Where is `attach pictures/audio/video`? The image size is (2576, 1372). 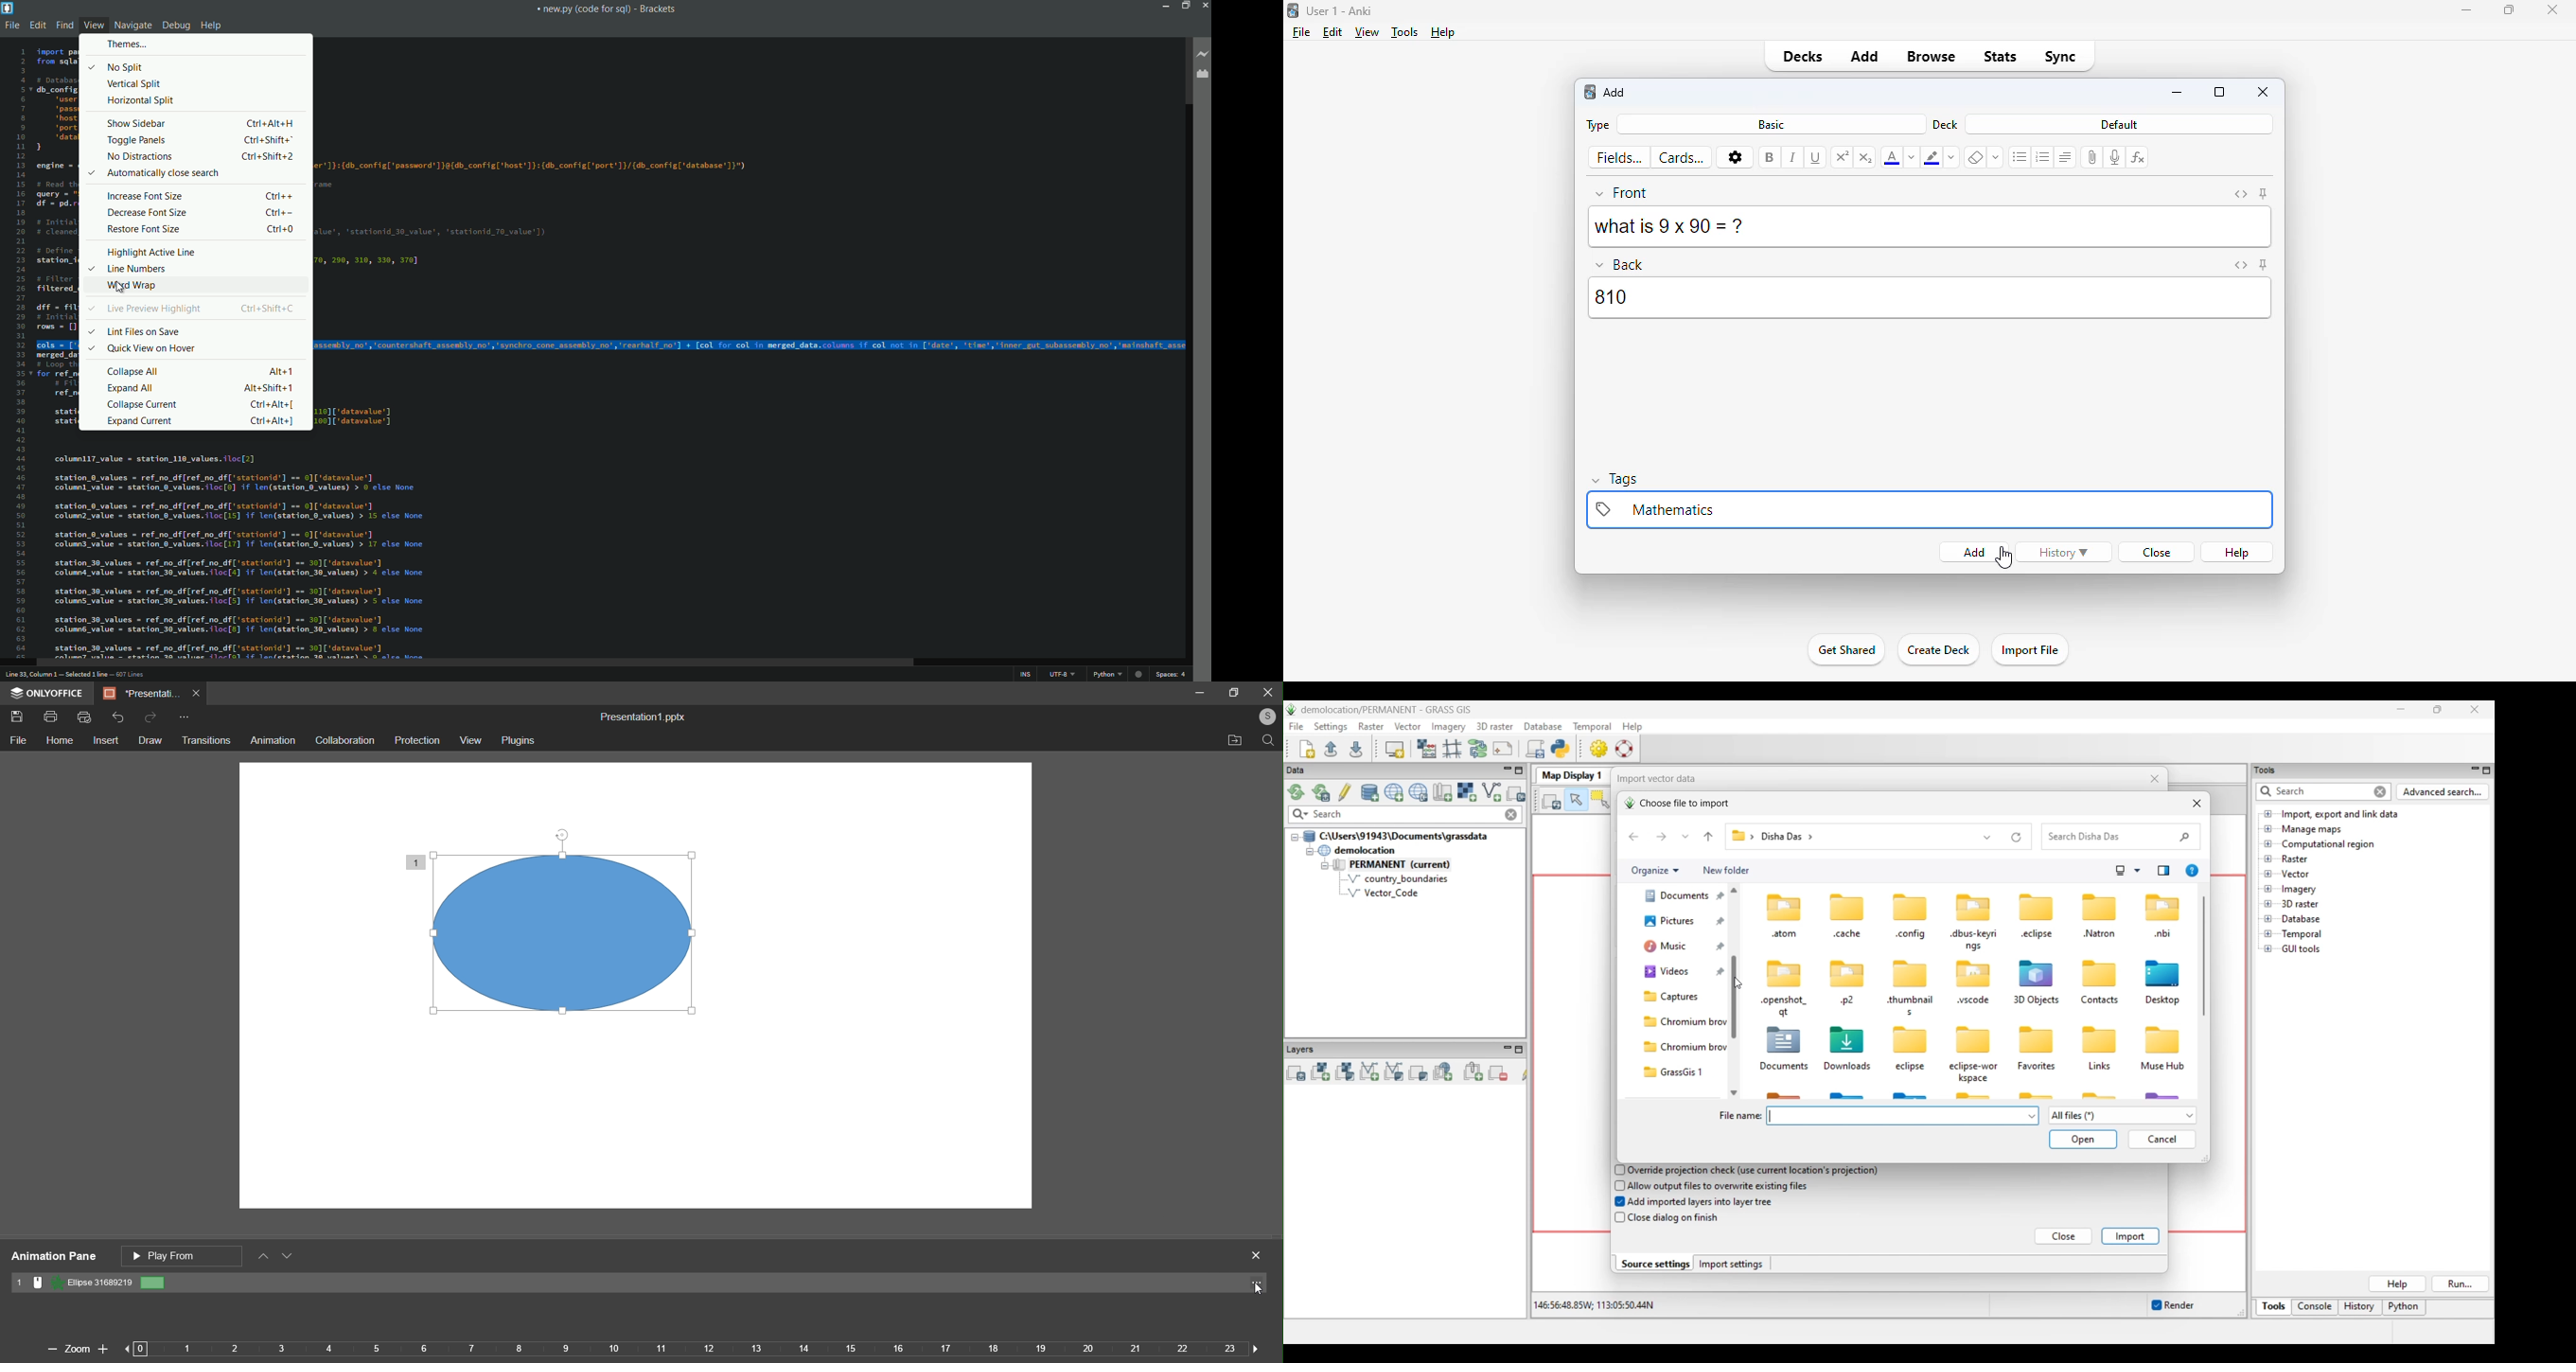
attach pictures/audio/video is located at coordinates (2093, 157).